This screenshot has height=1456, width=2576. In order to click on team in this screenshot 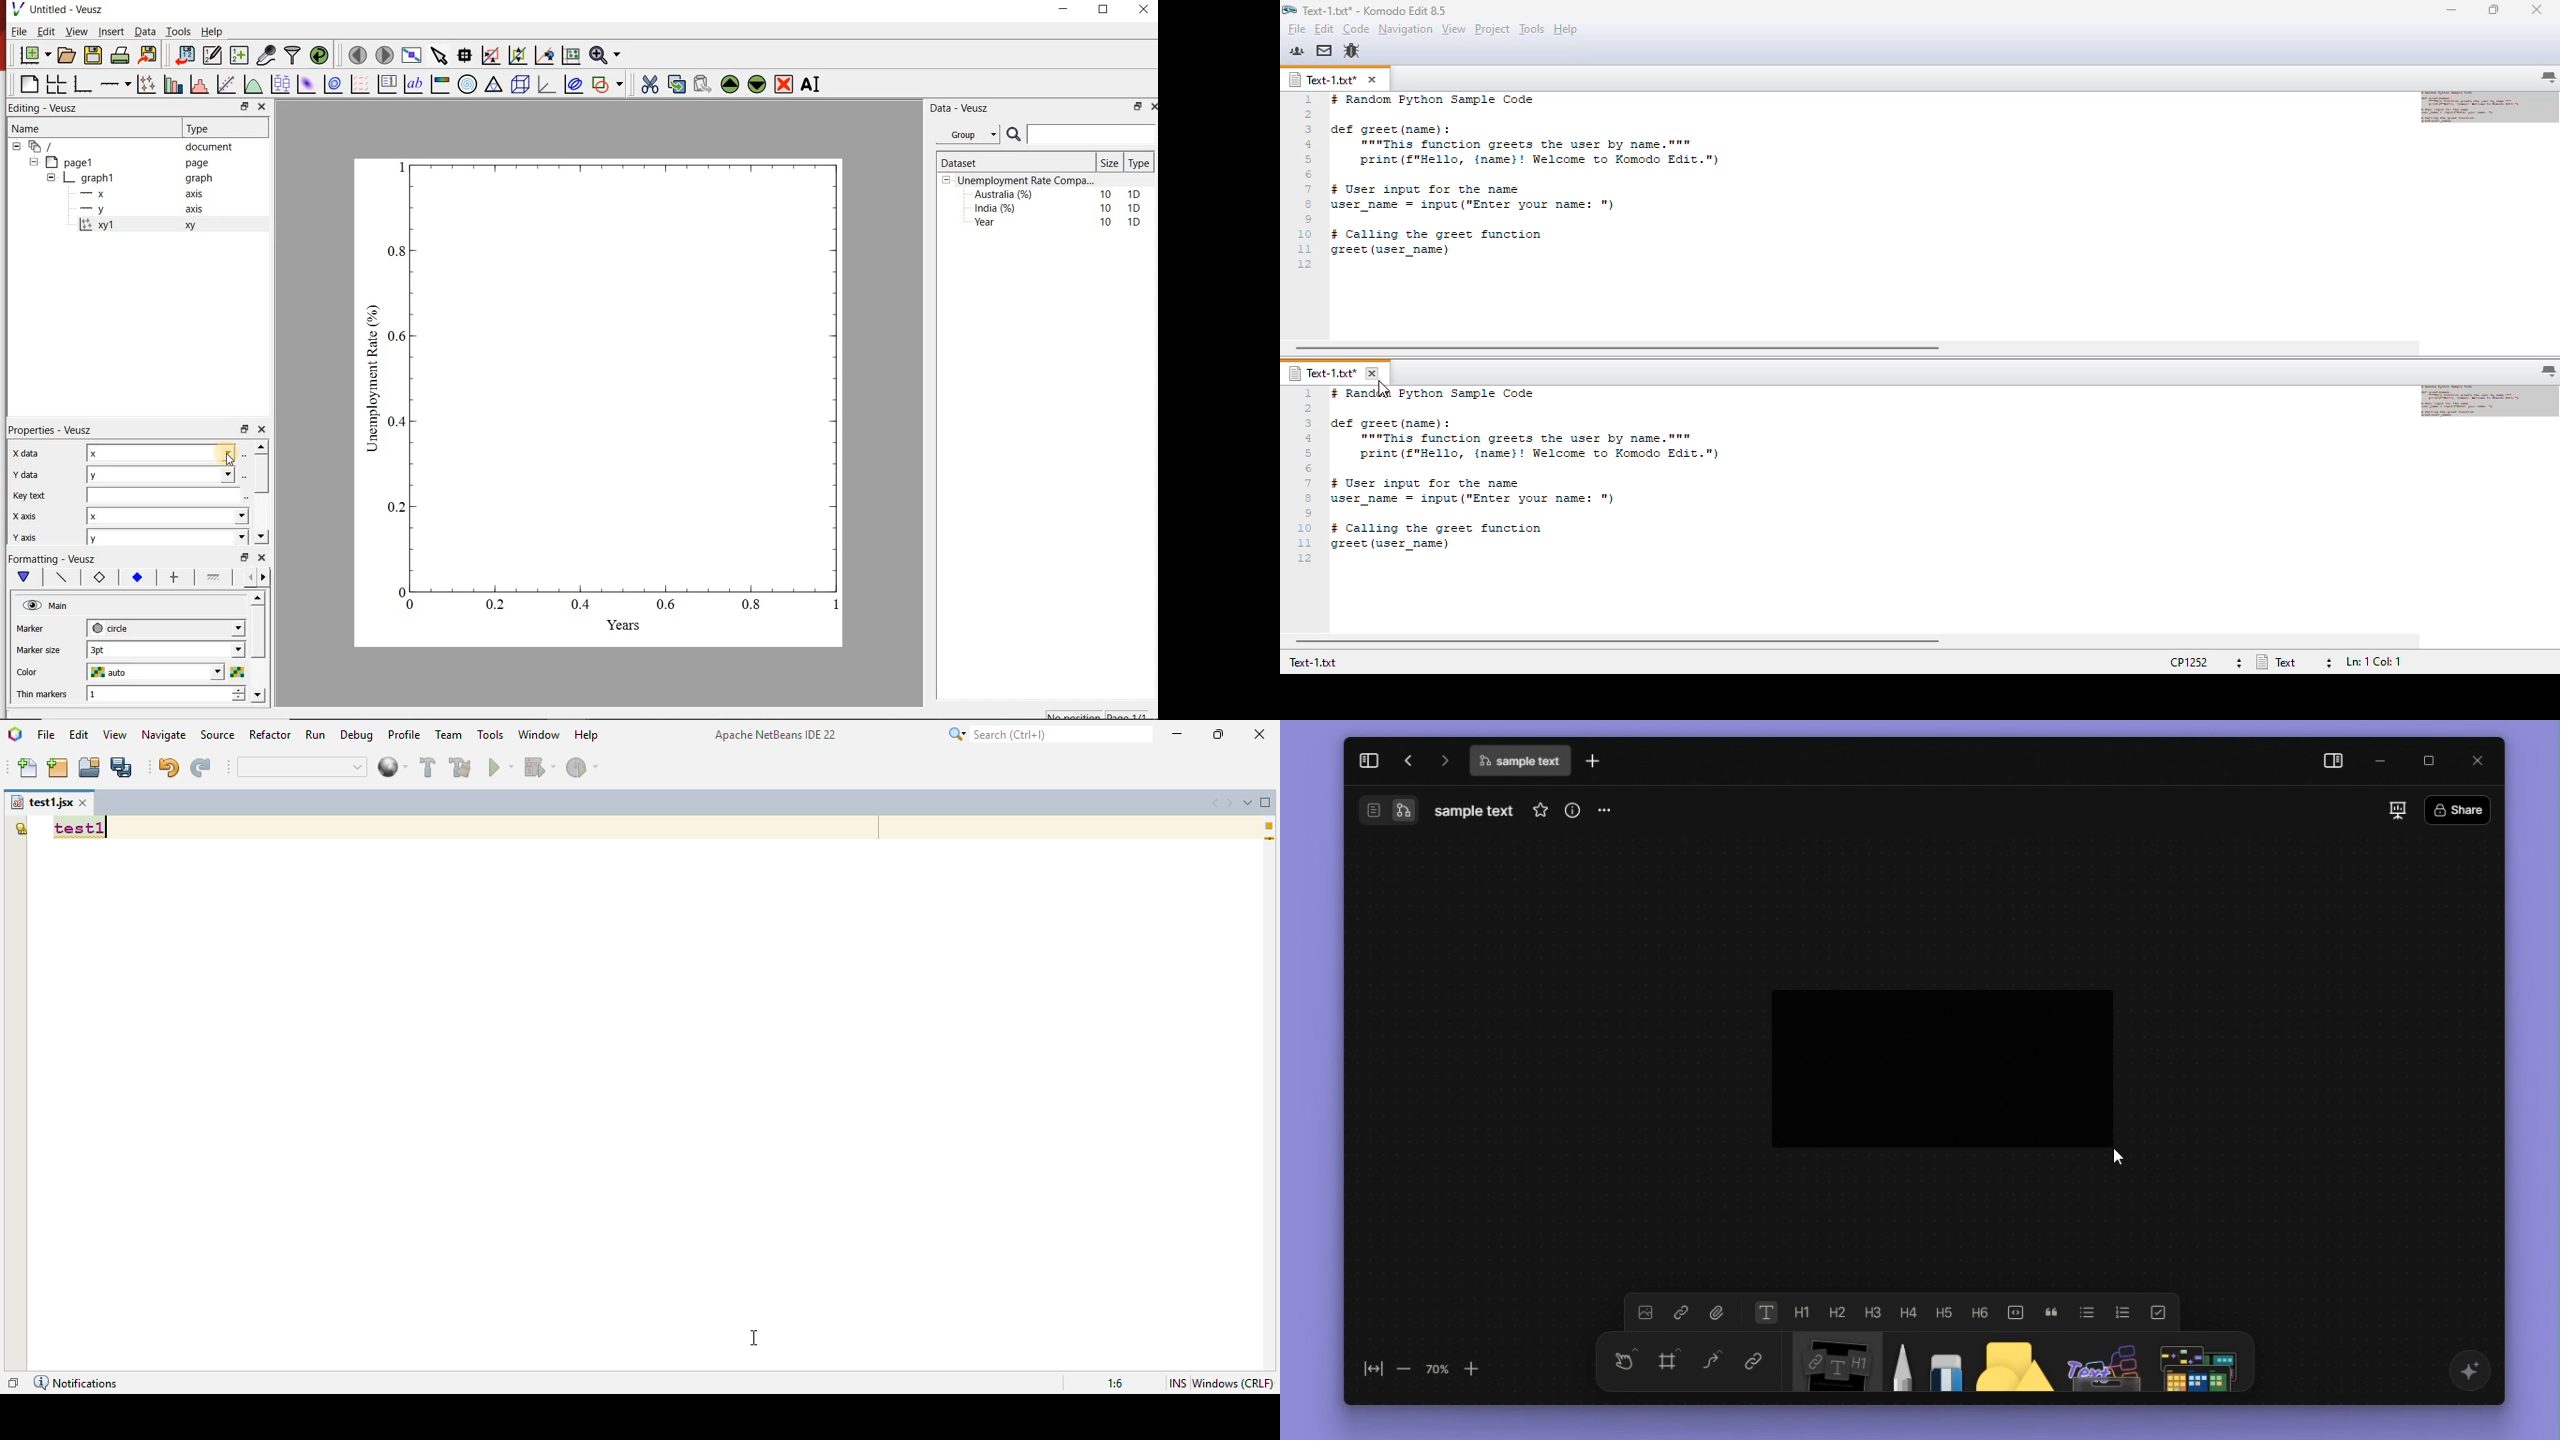, I will do `click(450, 734)`.